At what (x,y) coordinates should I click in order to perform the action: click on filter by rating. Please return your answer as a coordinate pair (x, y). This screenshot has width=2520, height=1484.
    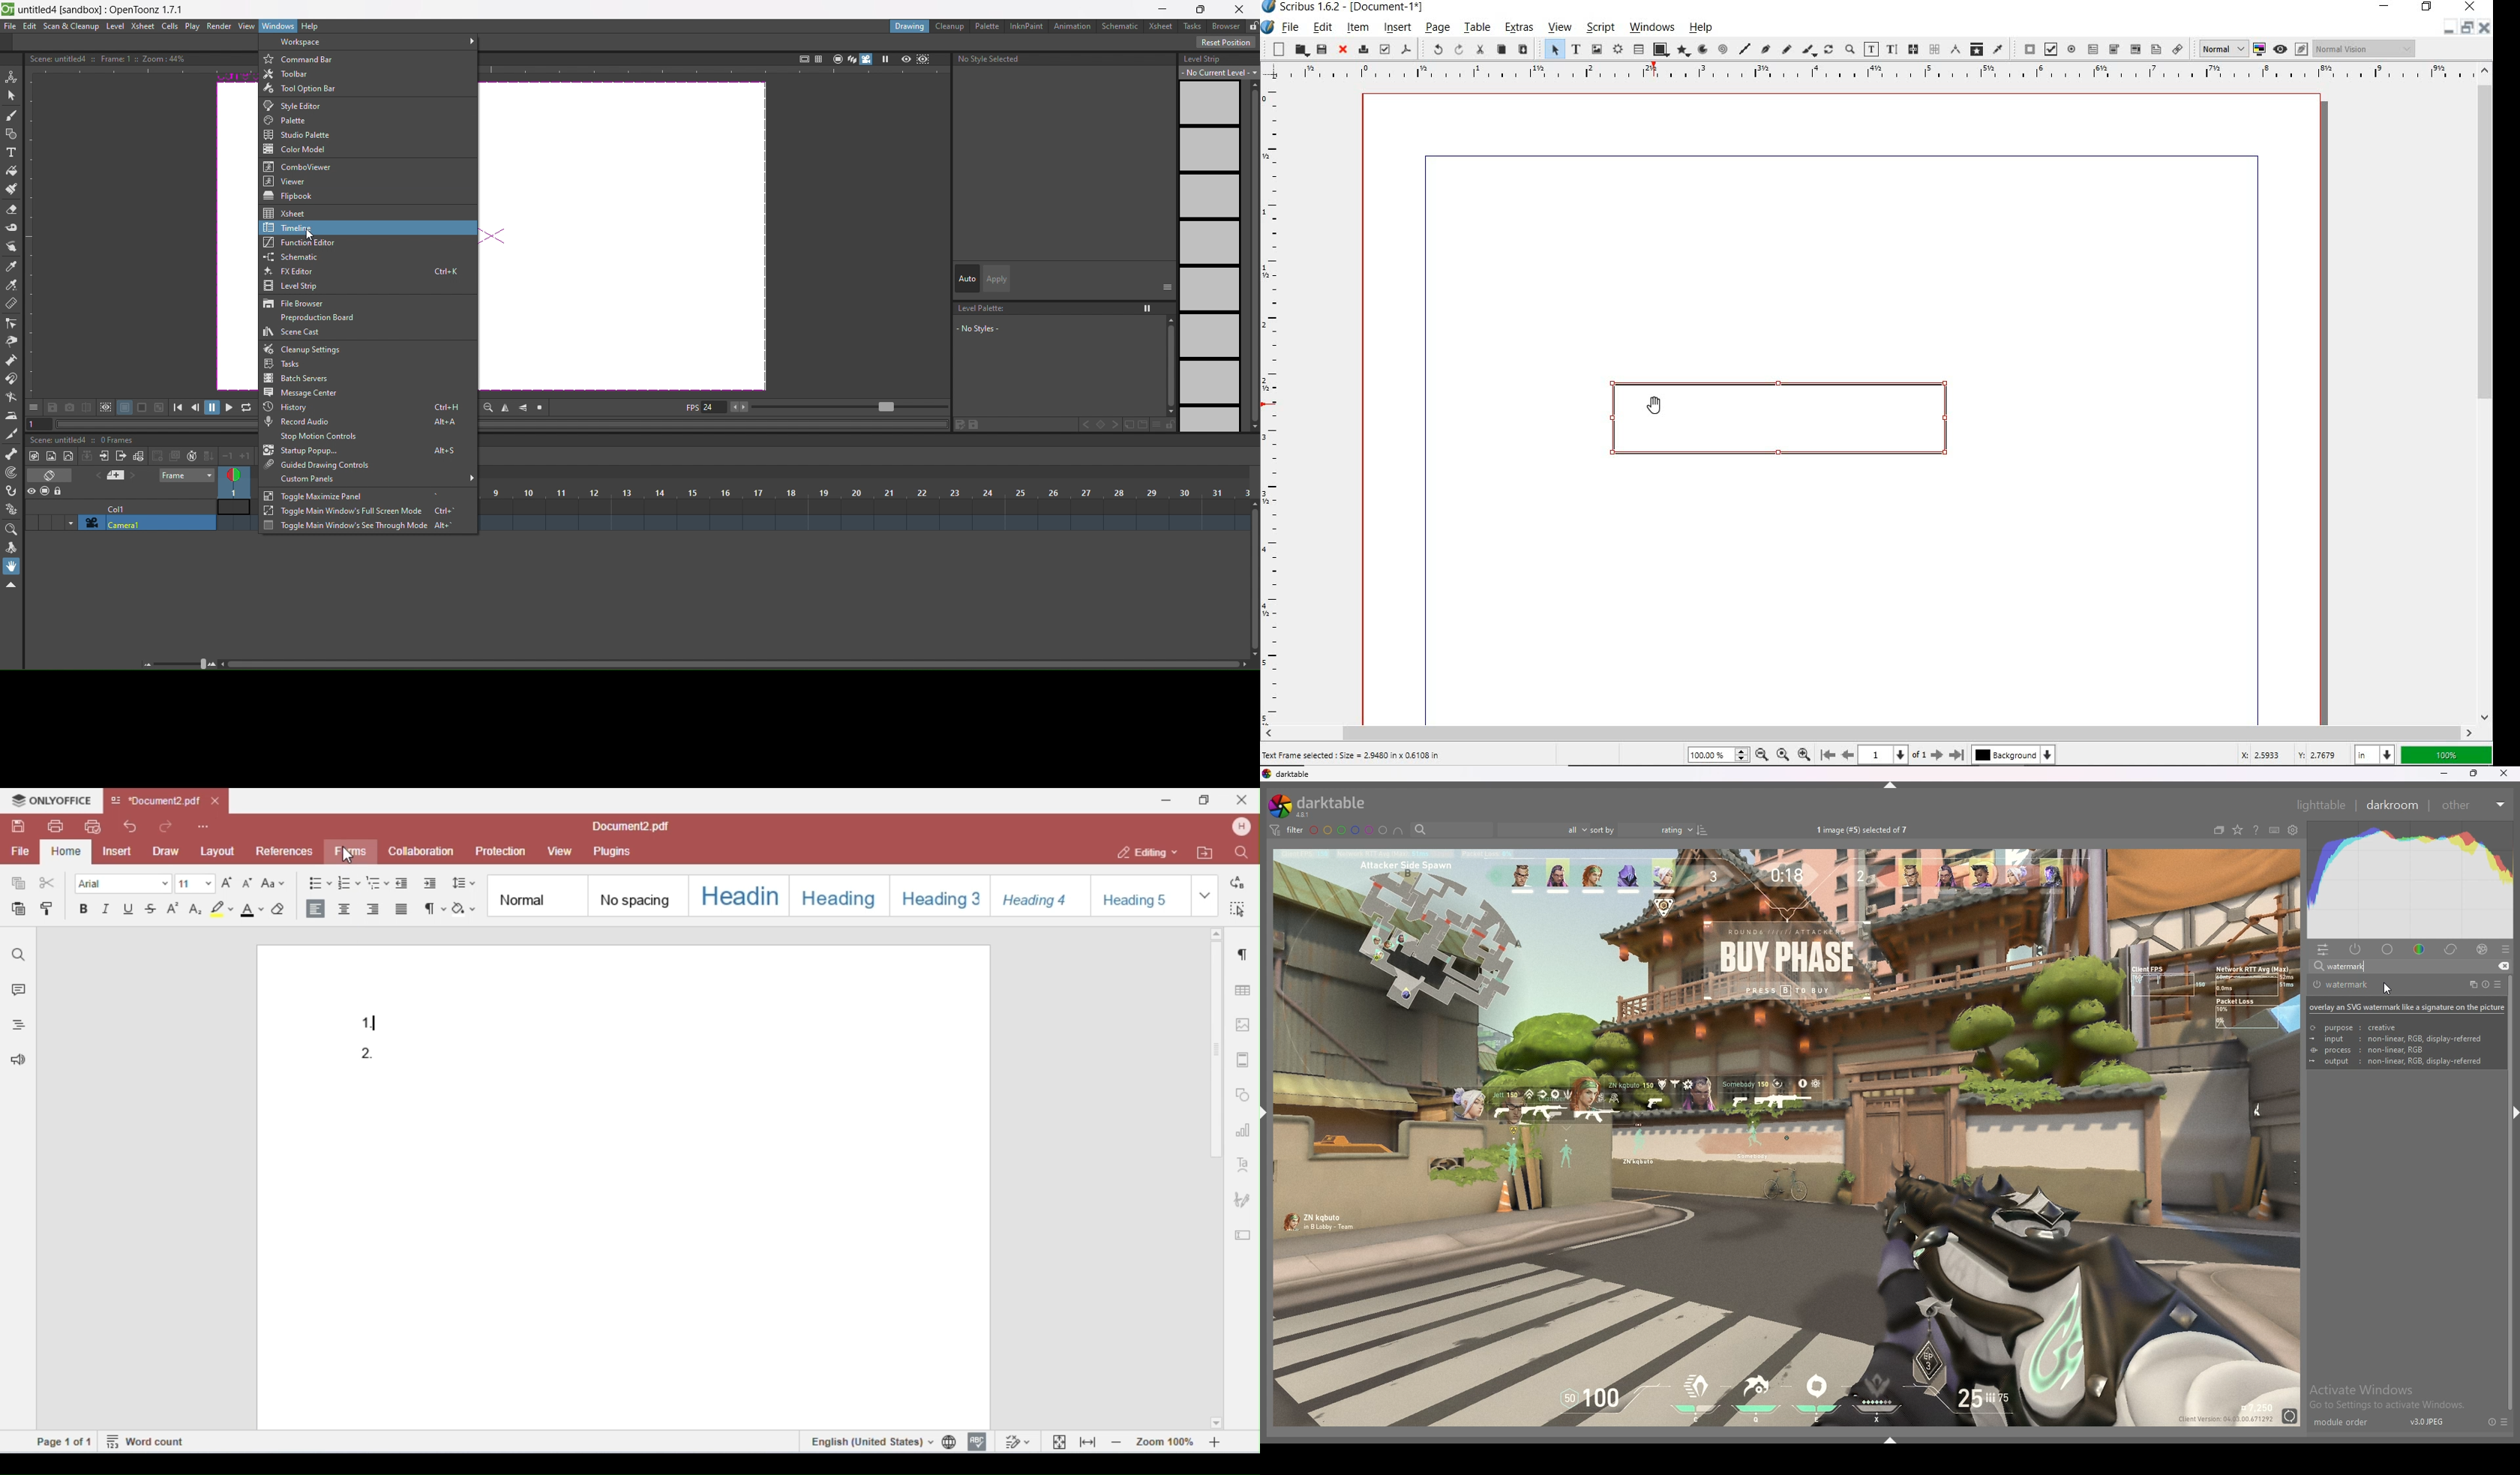
    Looking at the image, I should click on (1542, 830).